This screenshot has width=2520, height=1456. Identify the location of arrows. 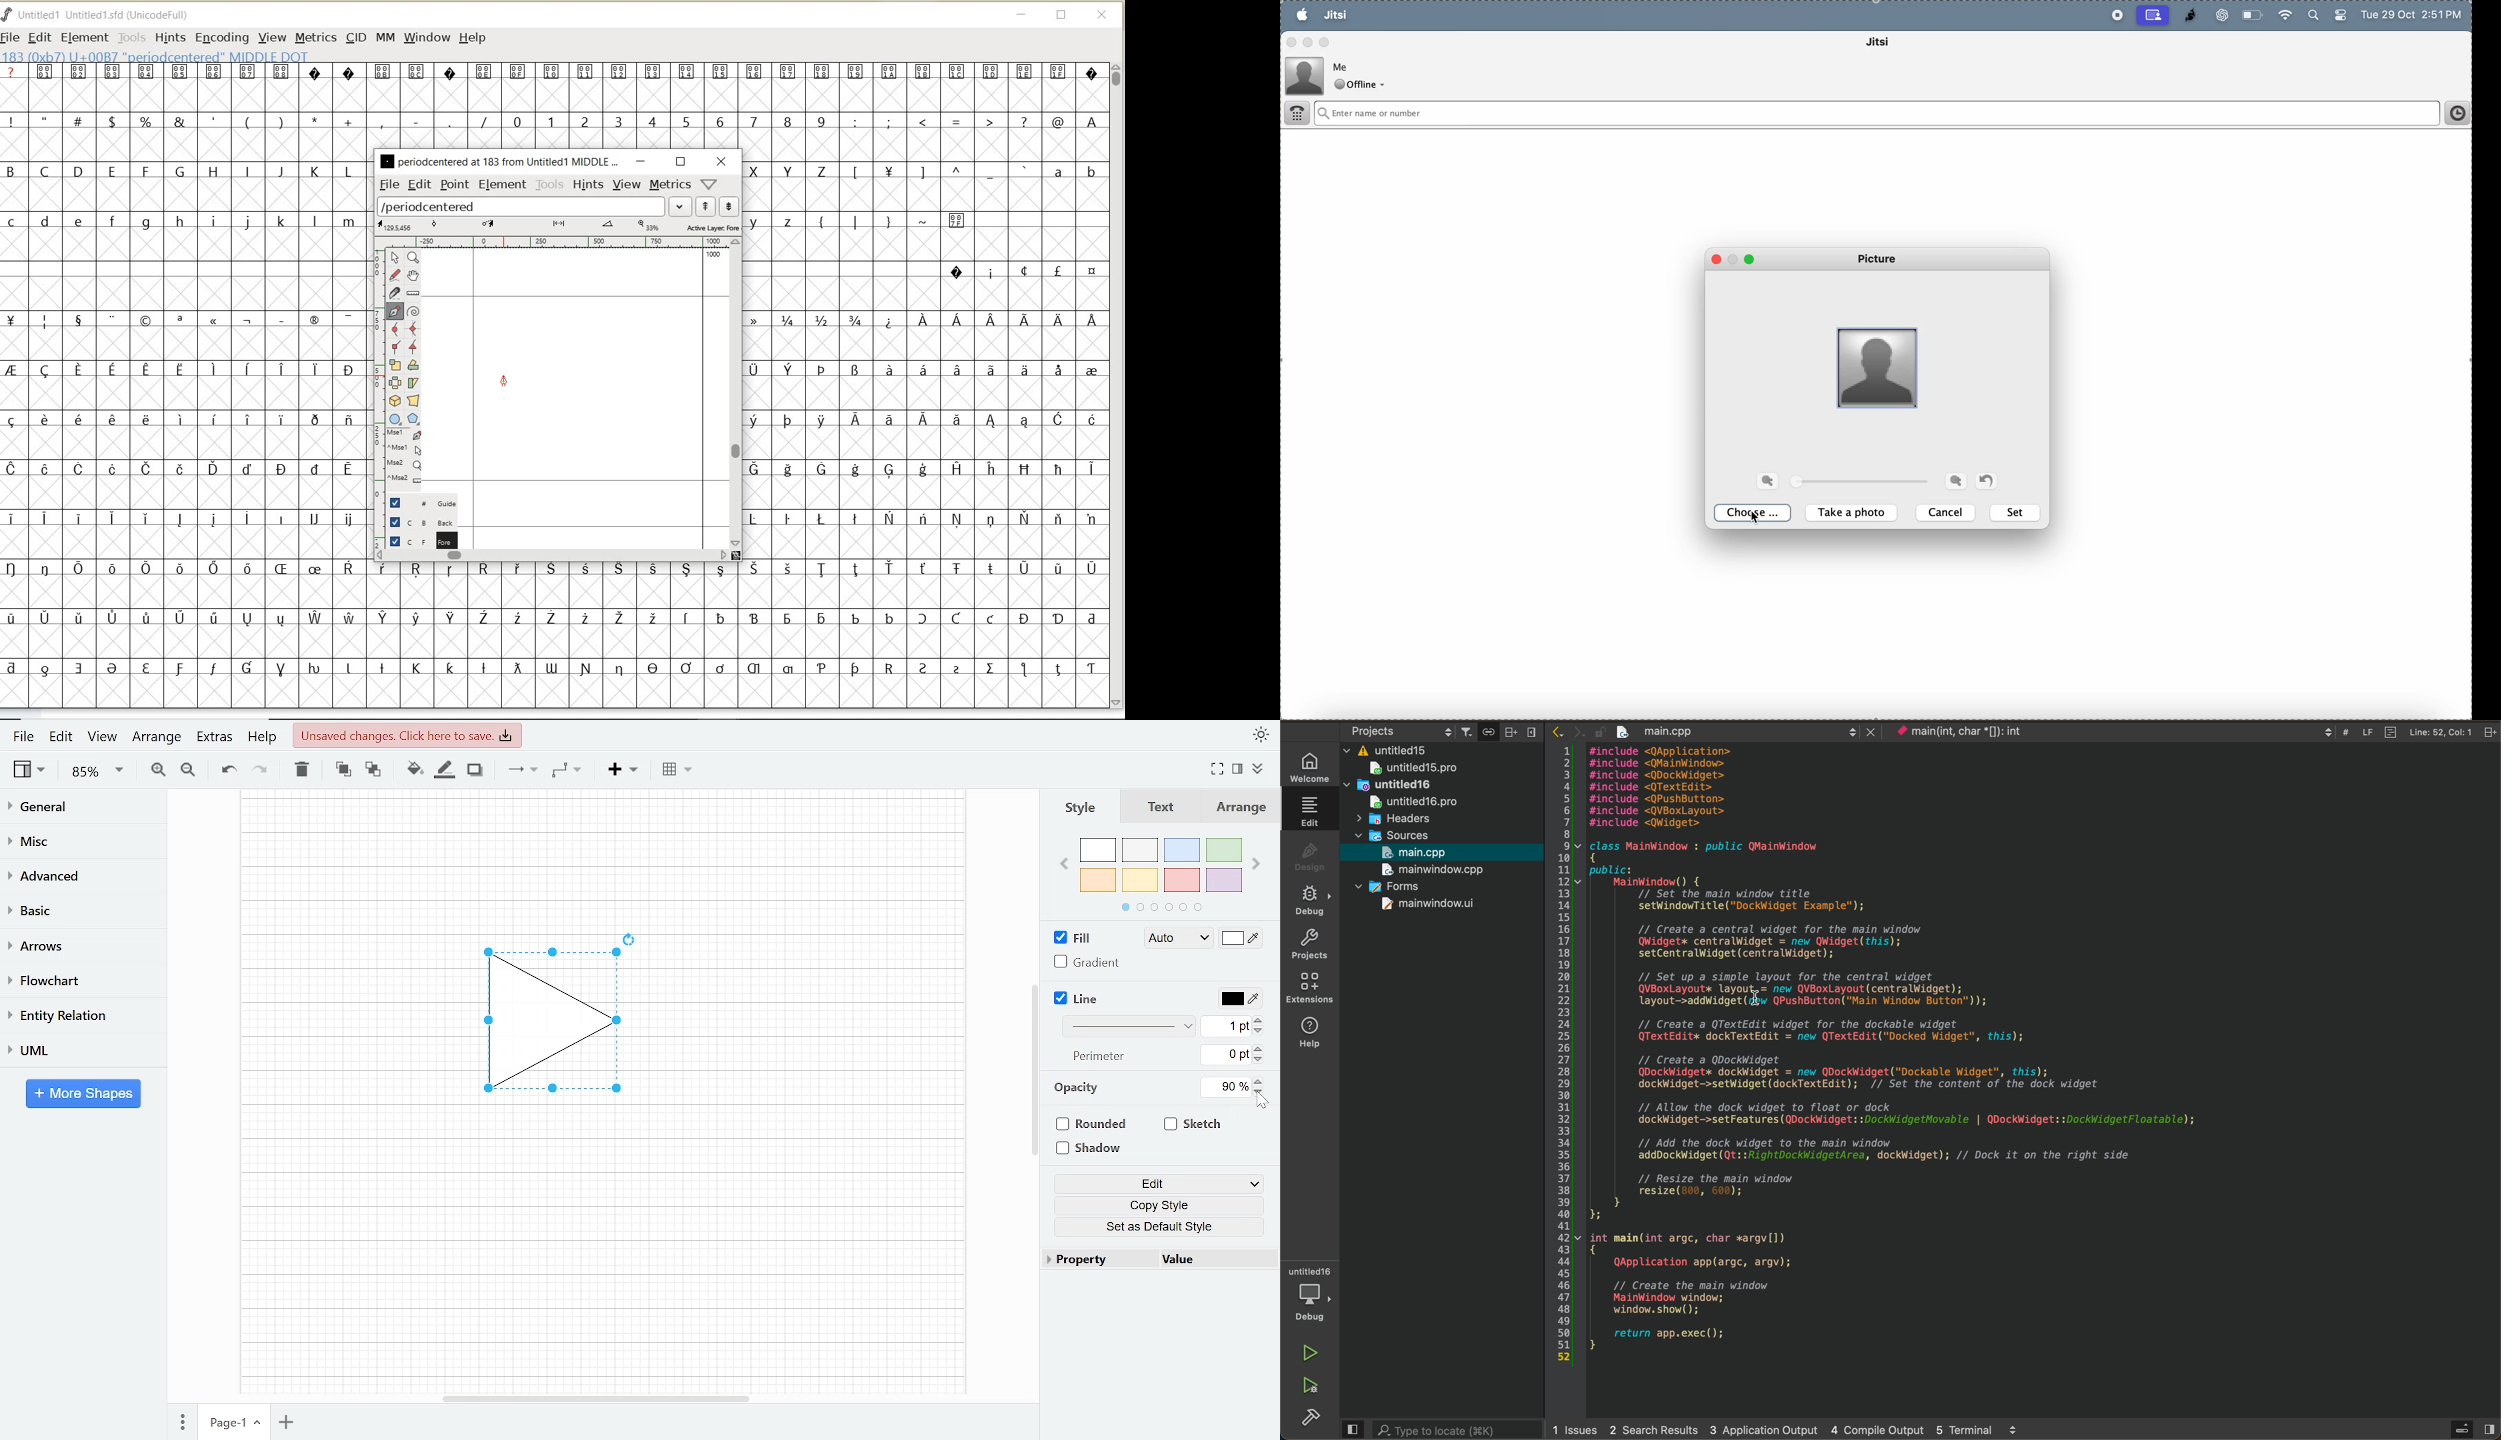
(1565, 733).